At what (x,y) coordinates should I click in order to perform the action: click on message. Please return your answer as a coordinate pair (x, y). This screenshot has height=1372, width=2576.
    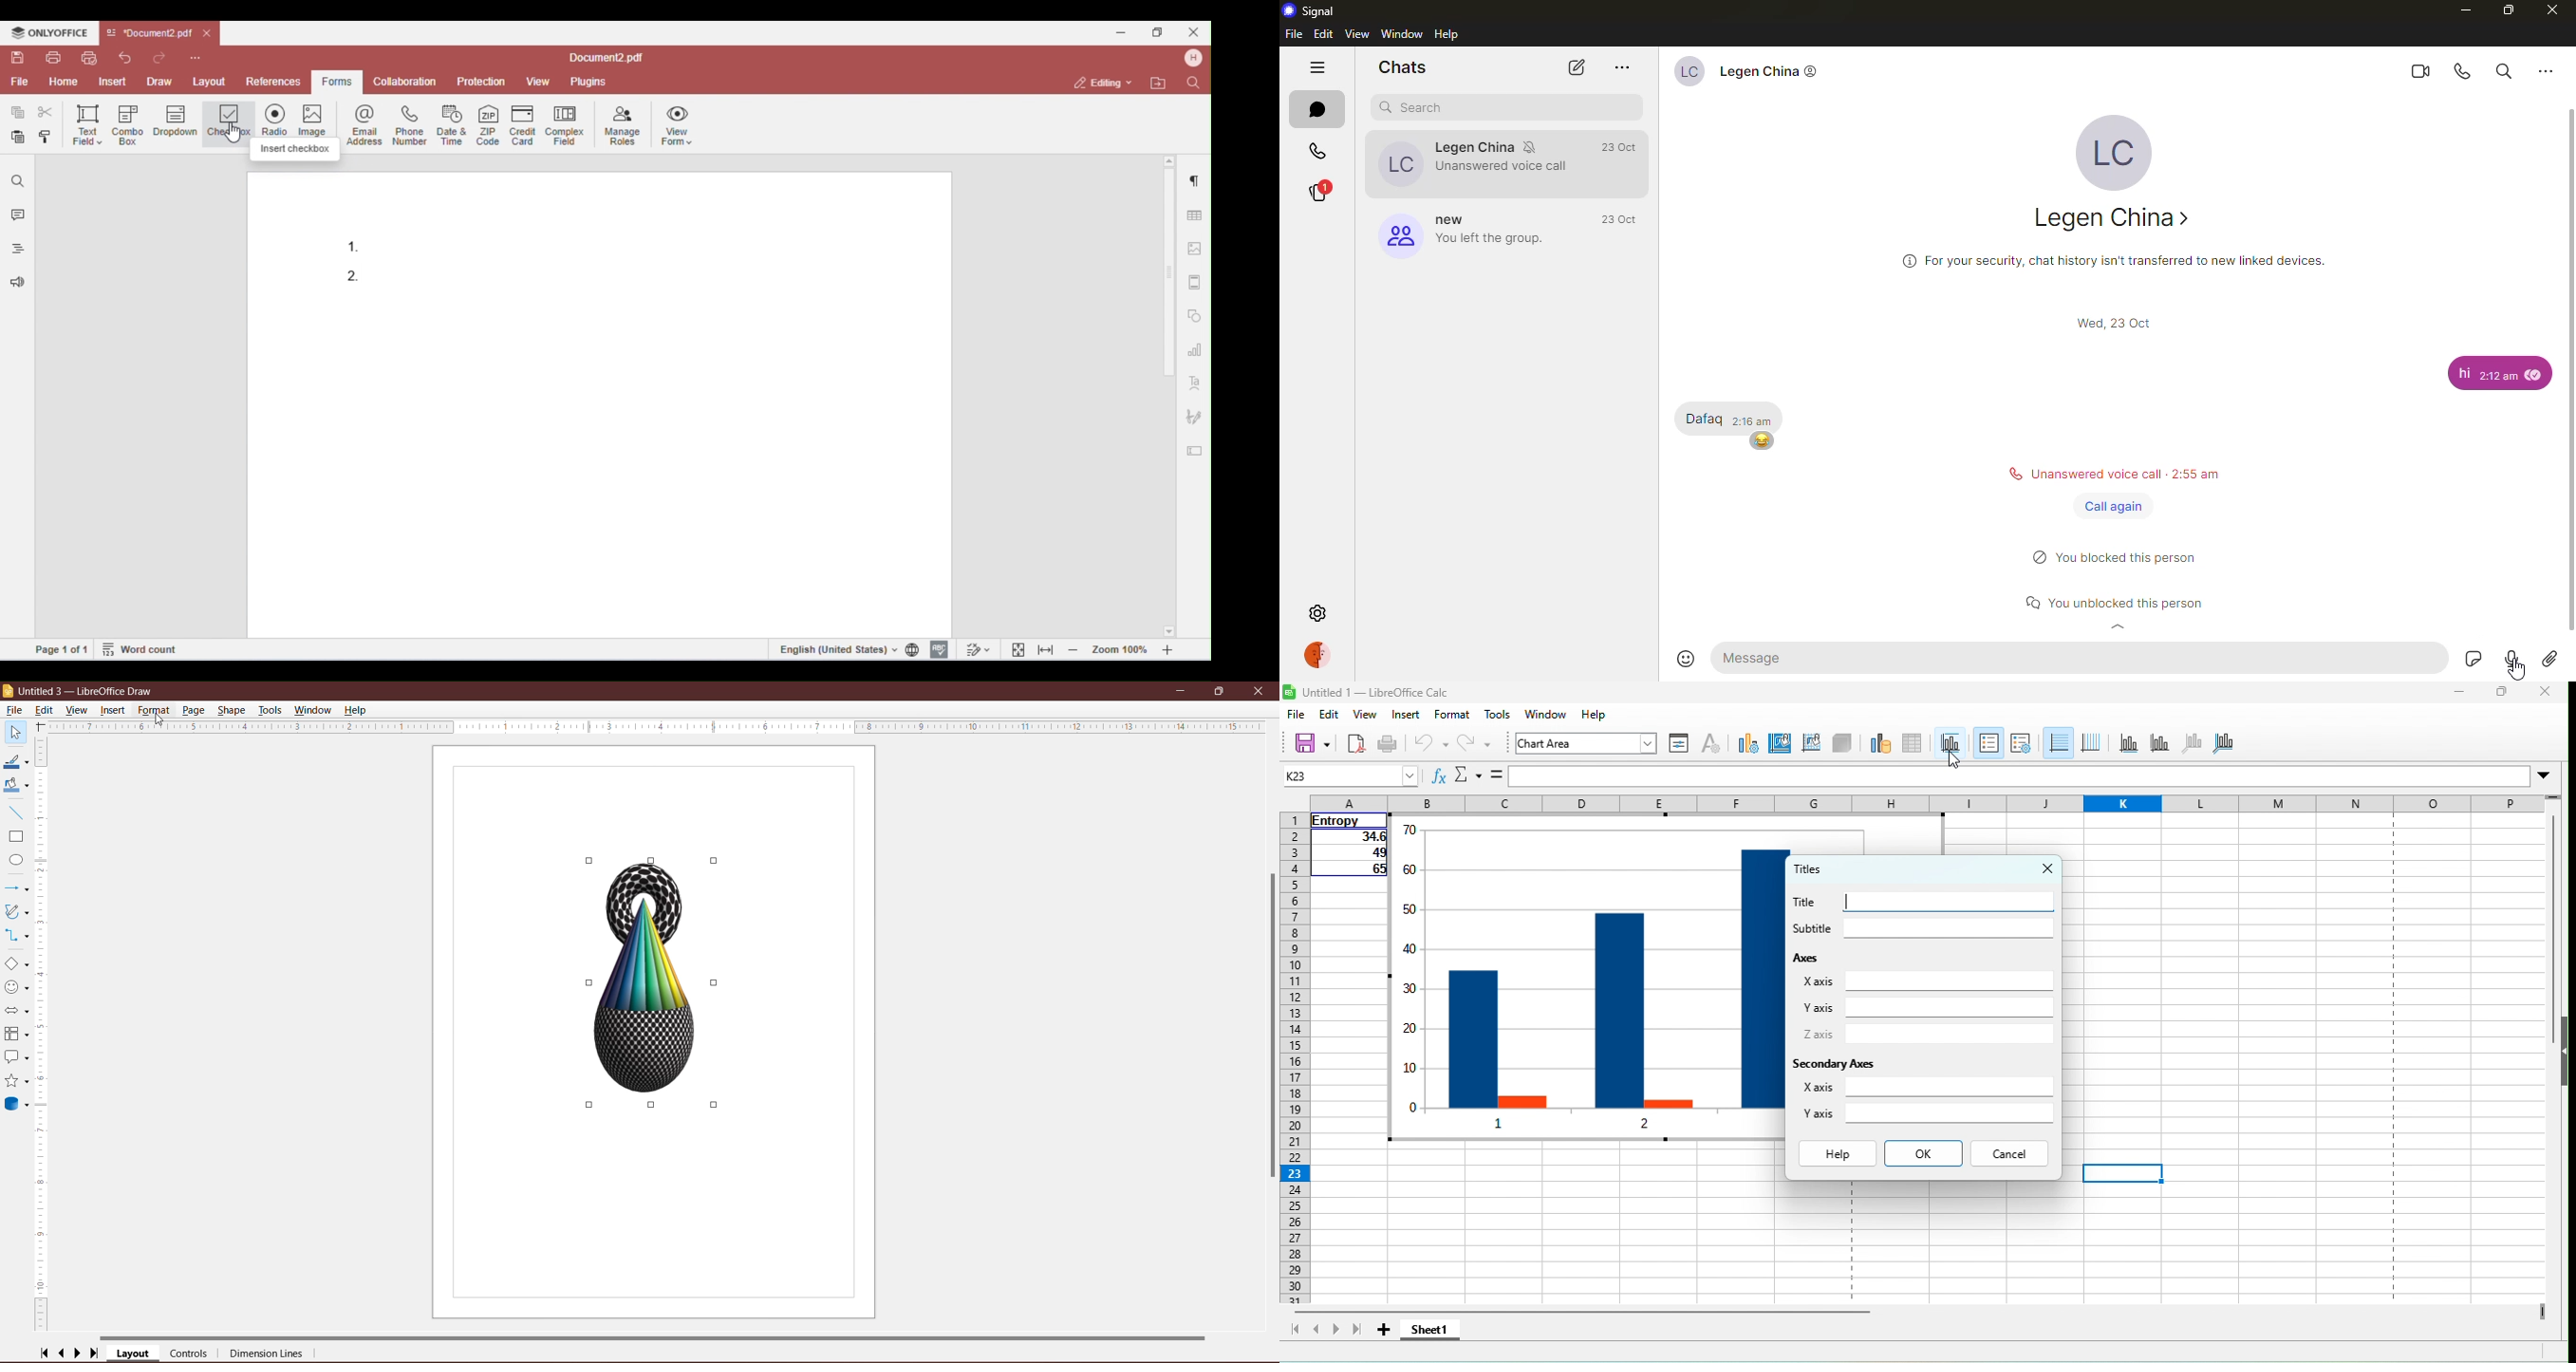
    Looking at the image, I should click on (2497, 371).